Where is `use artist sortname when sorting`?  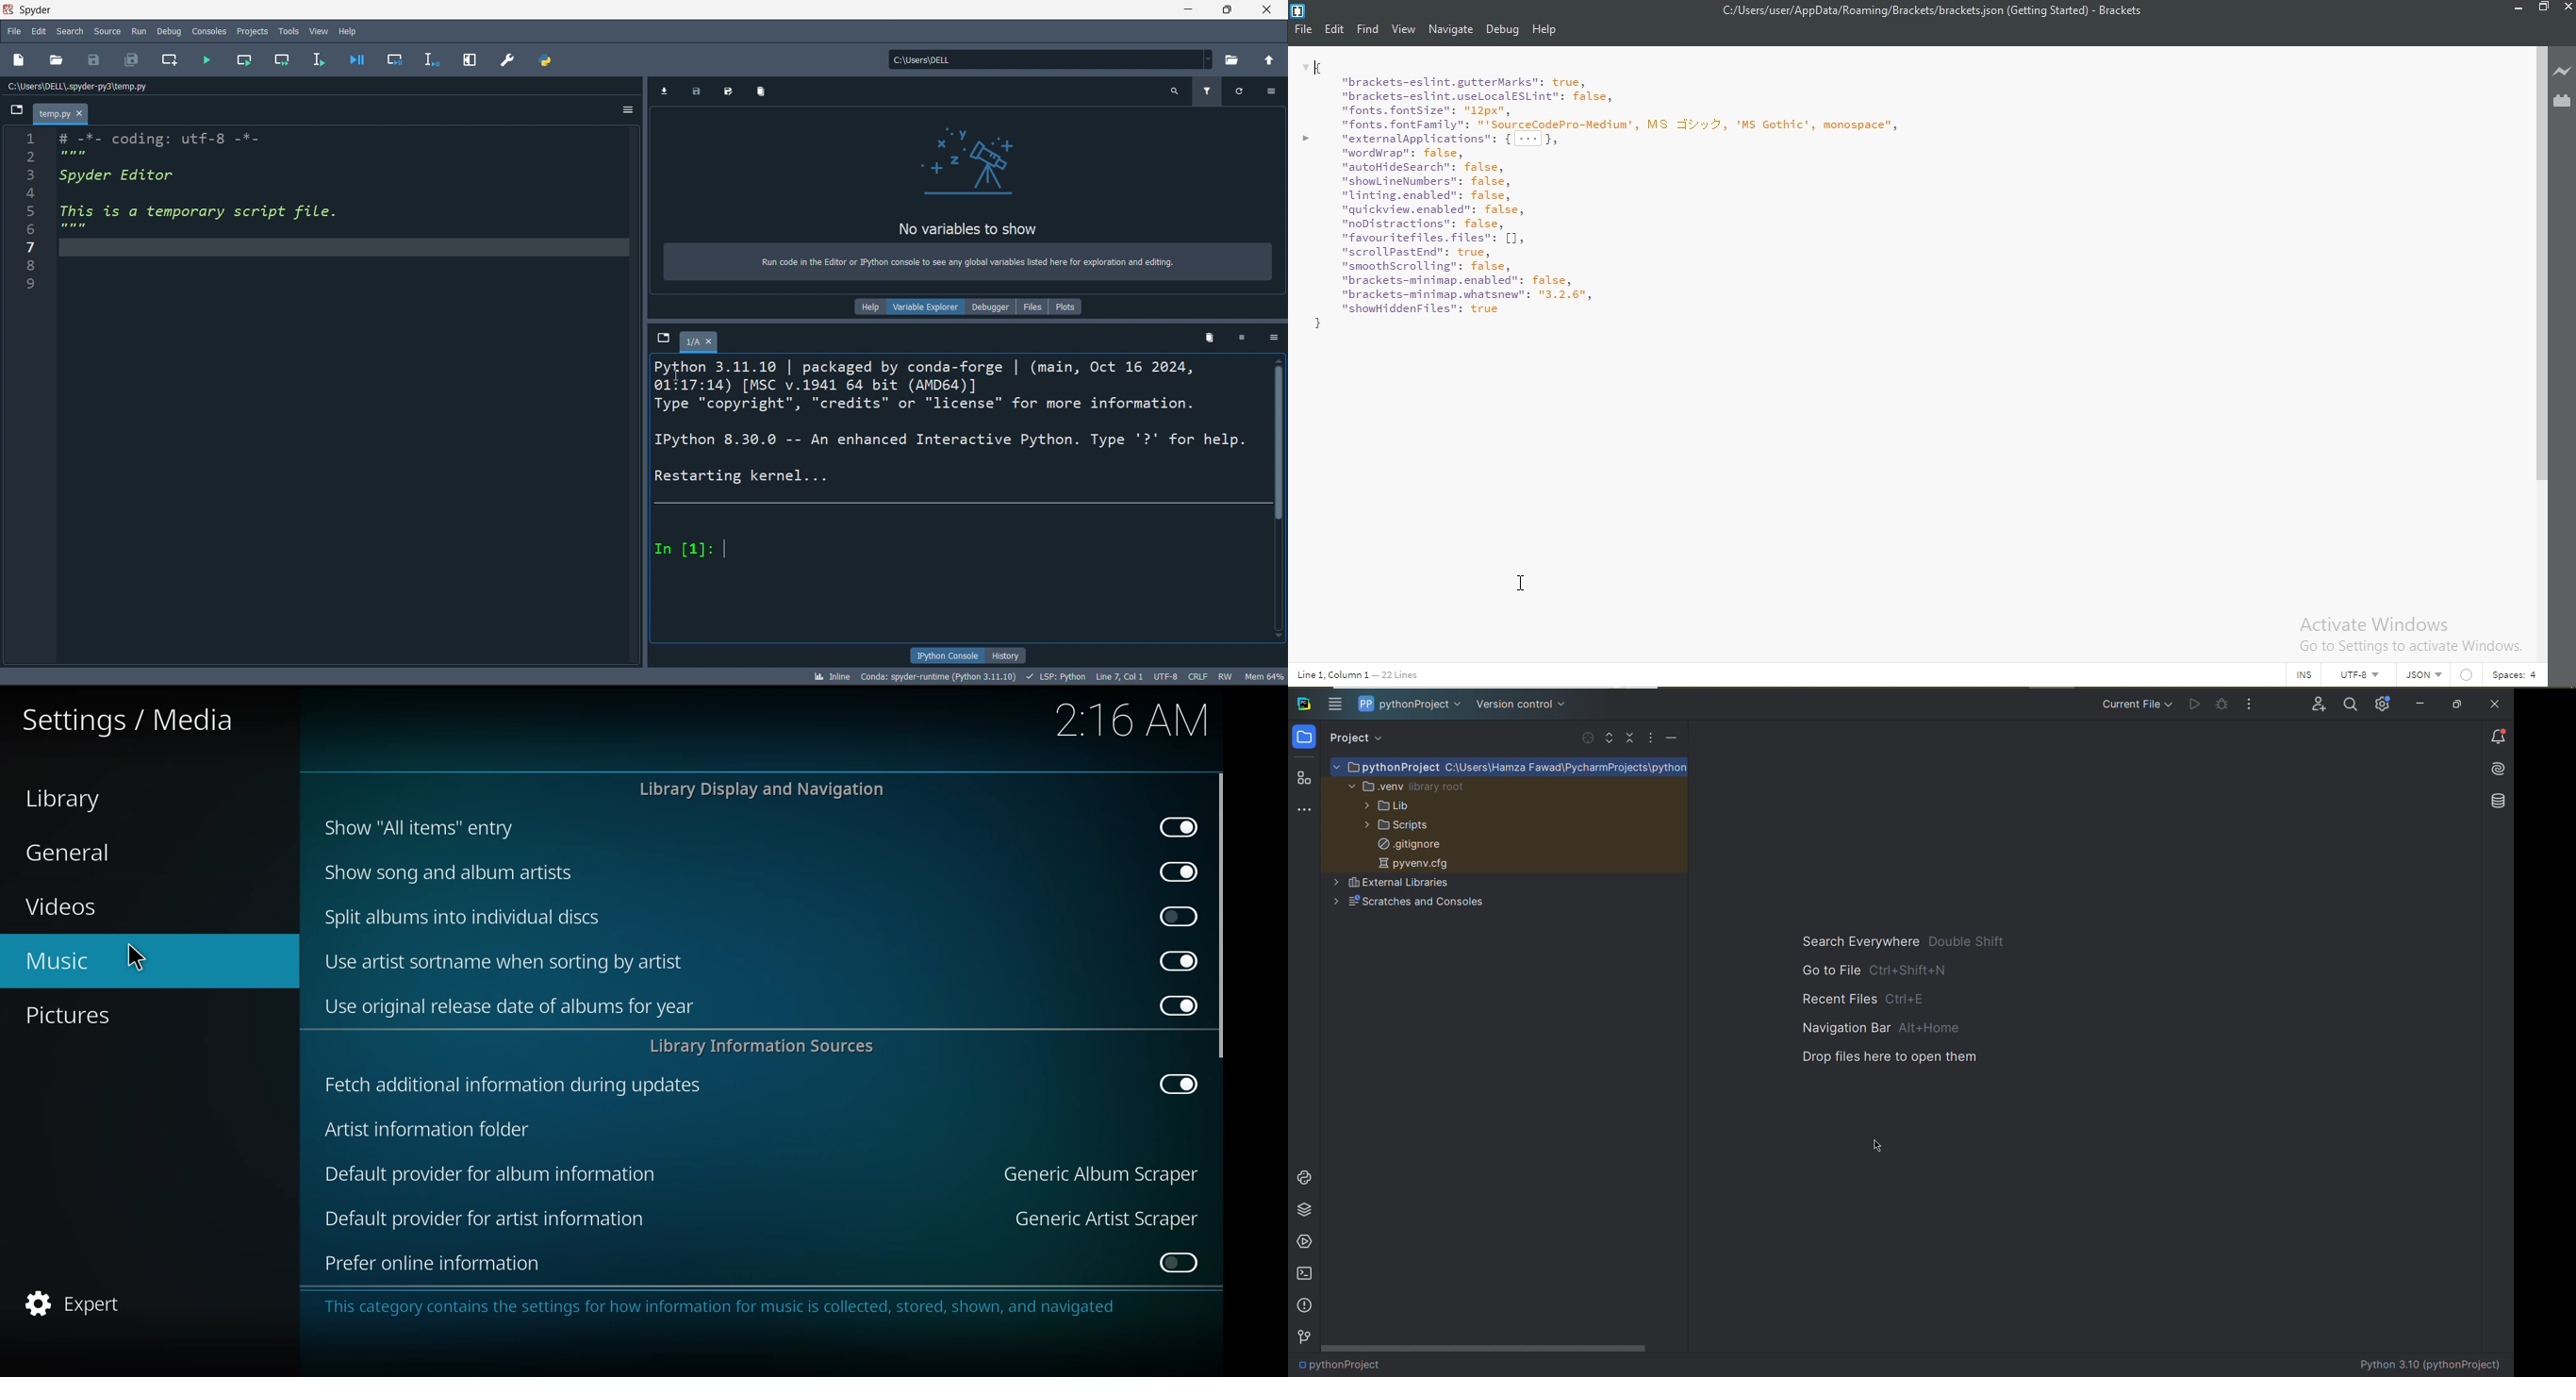 use artist sortname when sorting is located at coordinates (509, 961).